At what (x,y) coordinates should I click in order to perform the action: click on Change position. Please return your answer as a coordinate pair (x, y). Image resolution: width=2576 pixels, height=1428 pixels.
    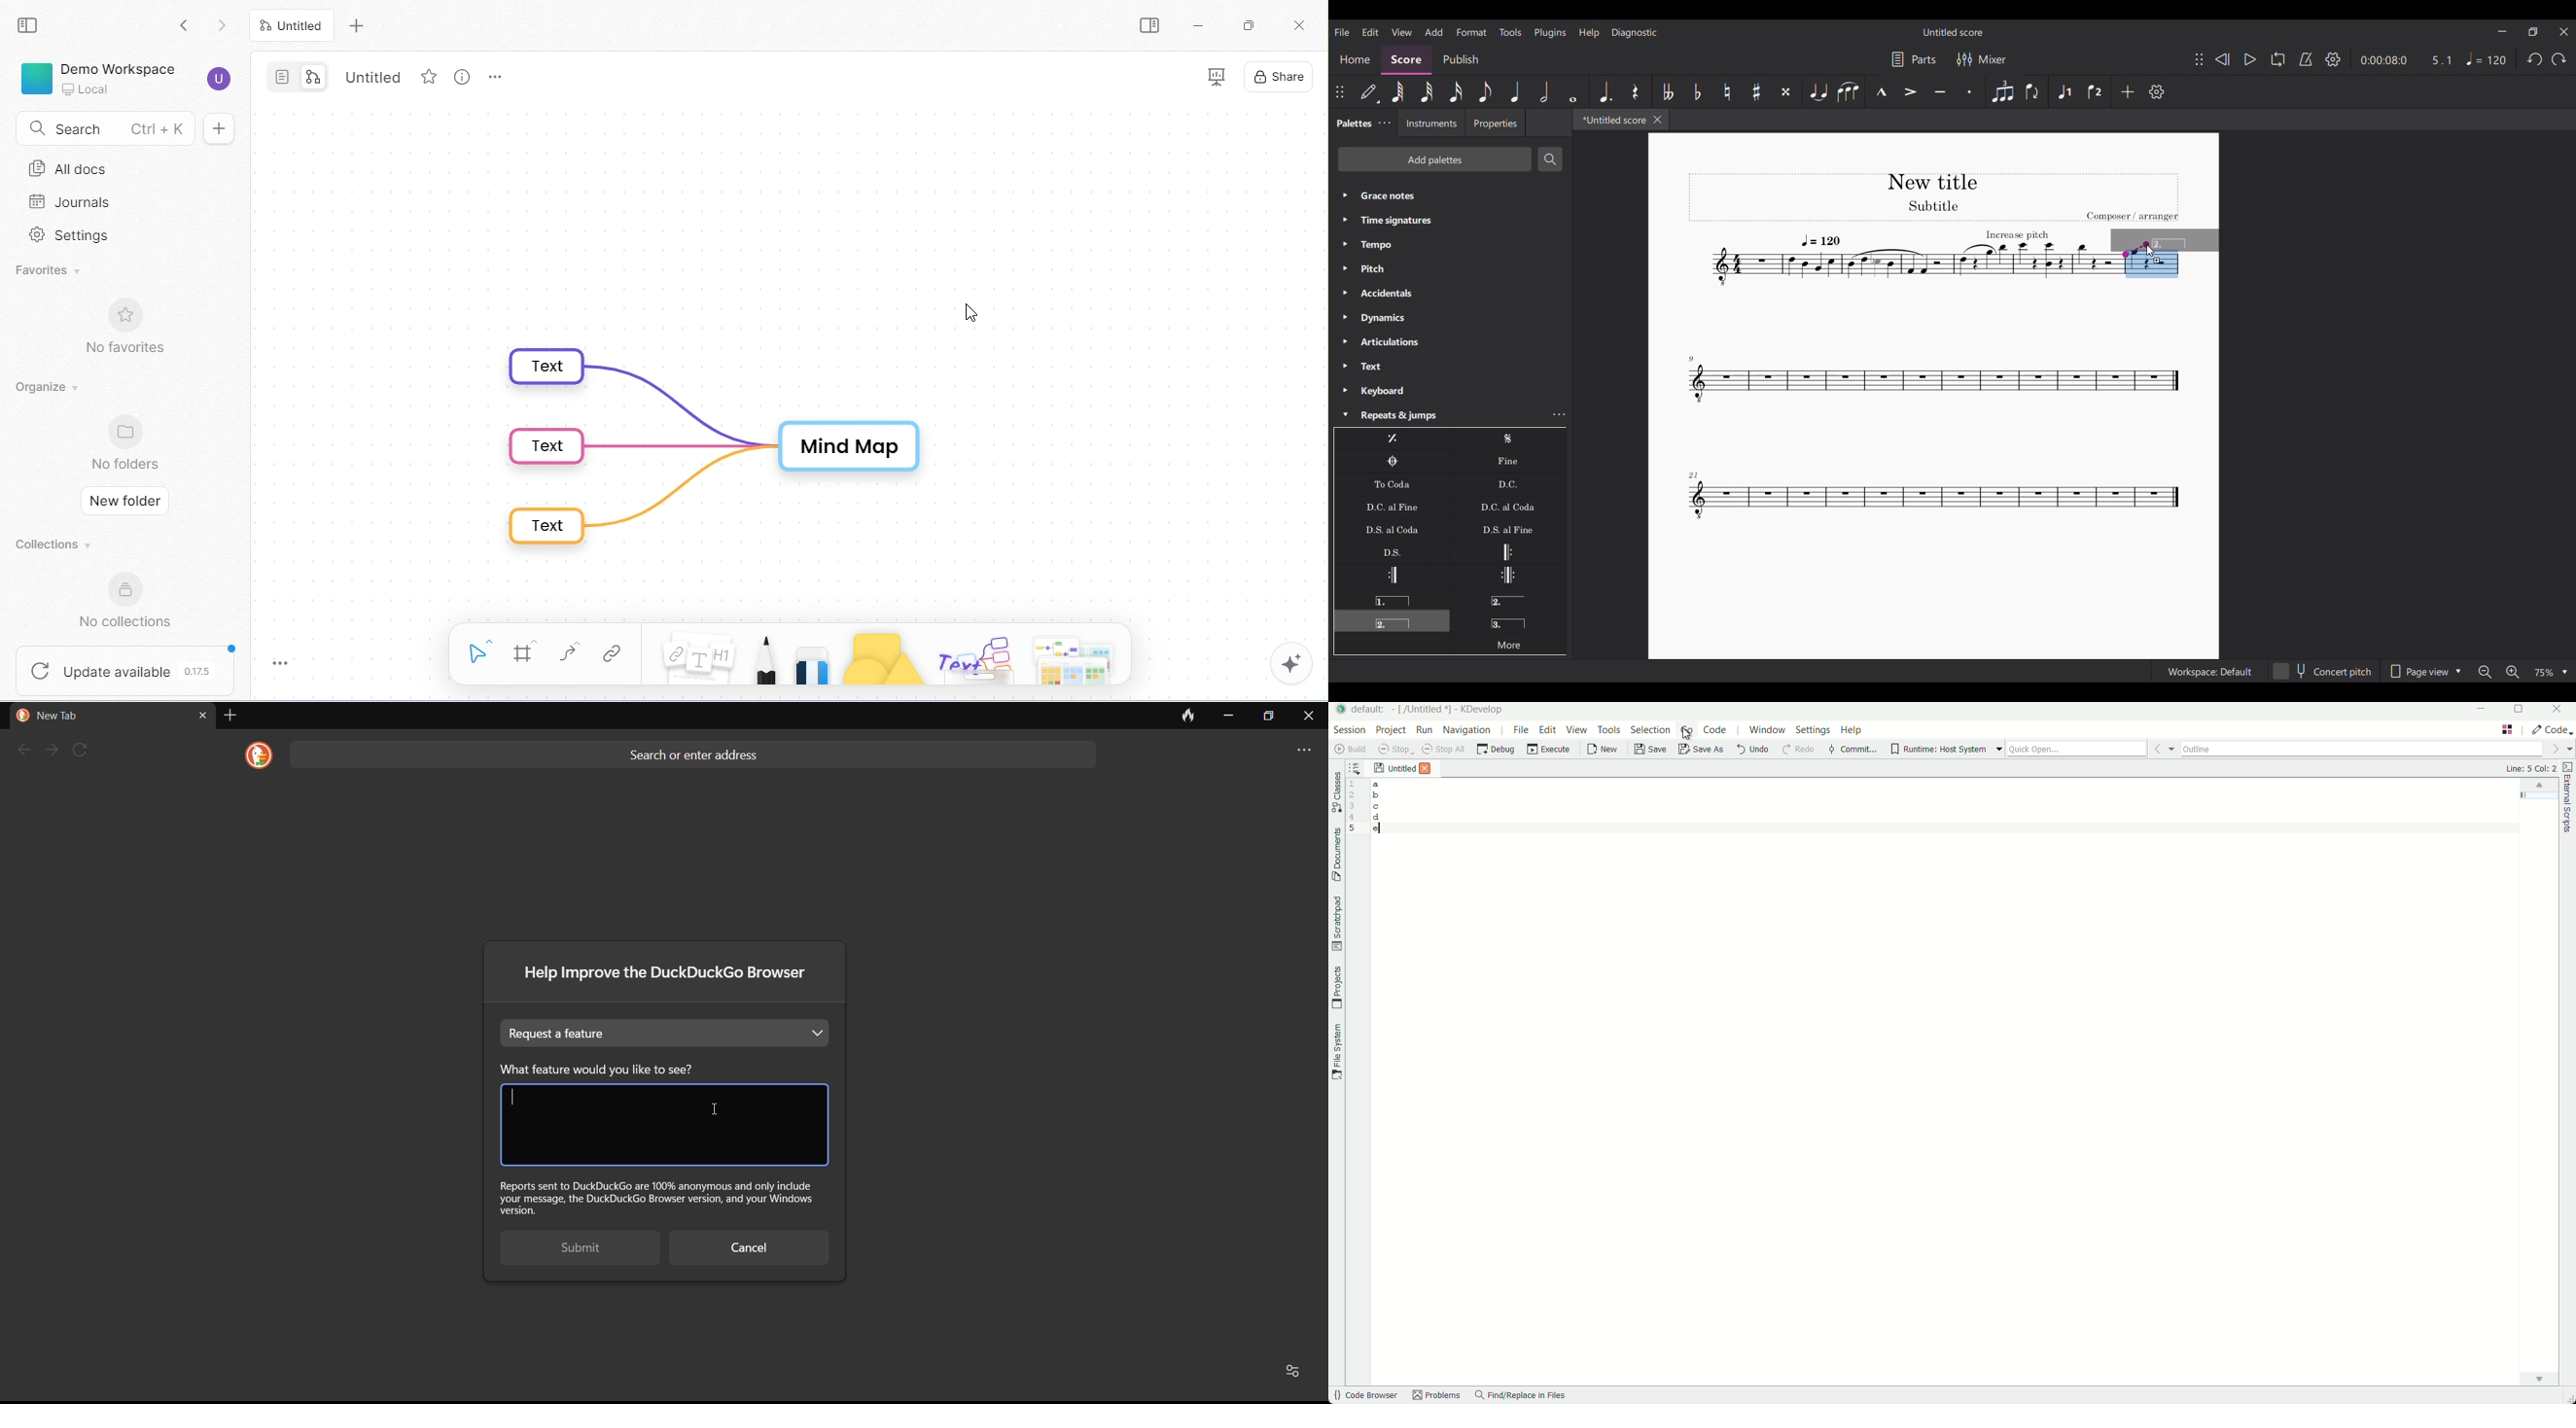
    Looking at the image, I should click on (1339, 92).